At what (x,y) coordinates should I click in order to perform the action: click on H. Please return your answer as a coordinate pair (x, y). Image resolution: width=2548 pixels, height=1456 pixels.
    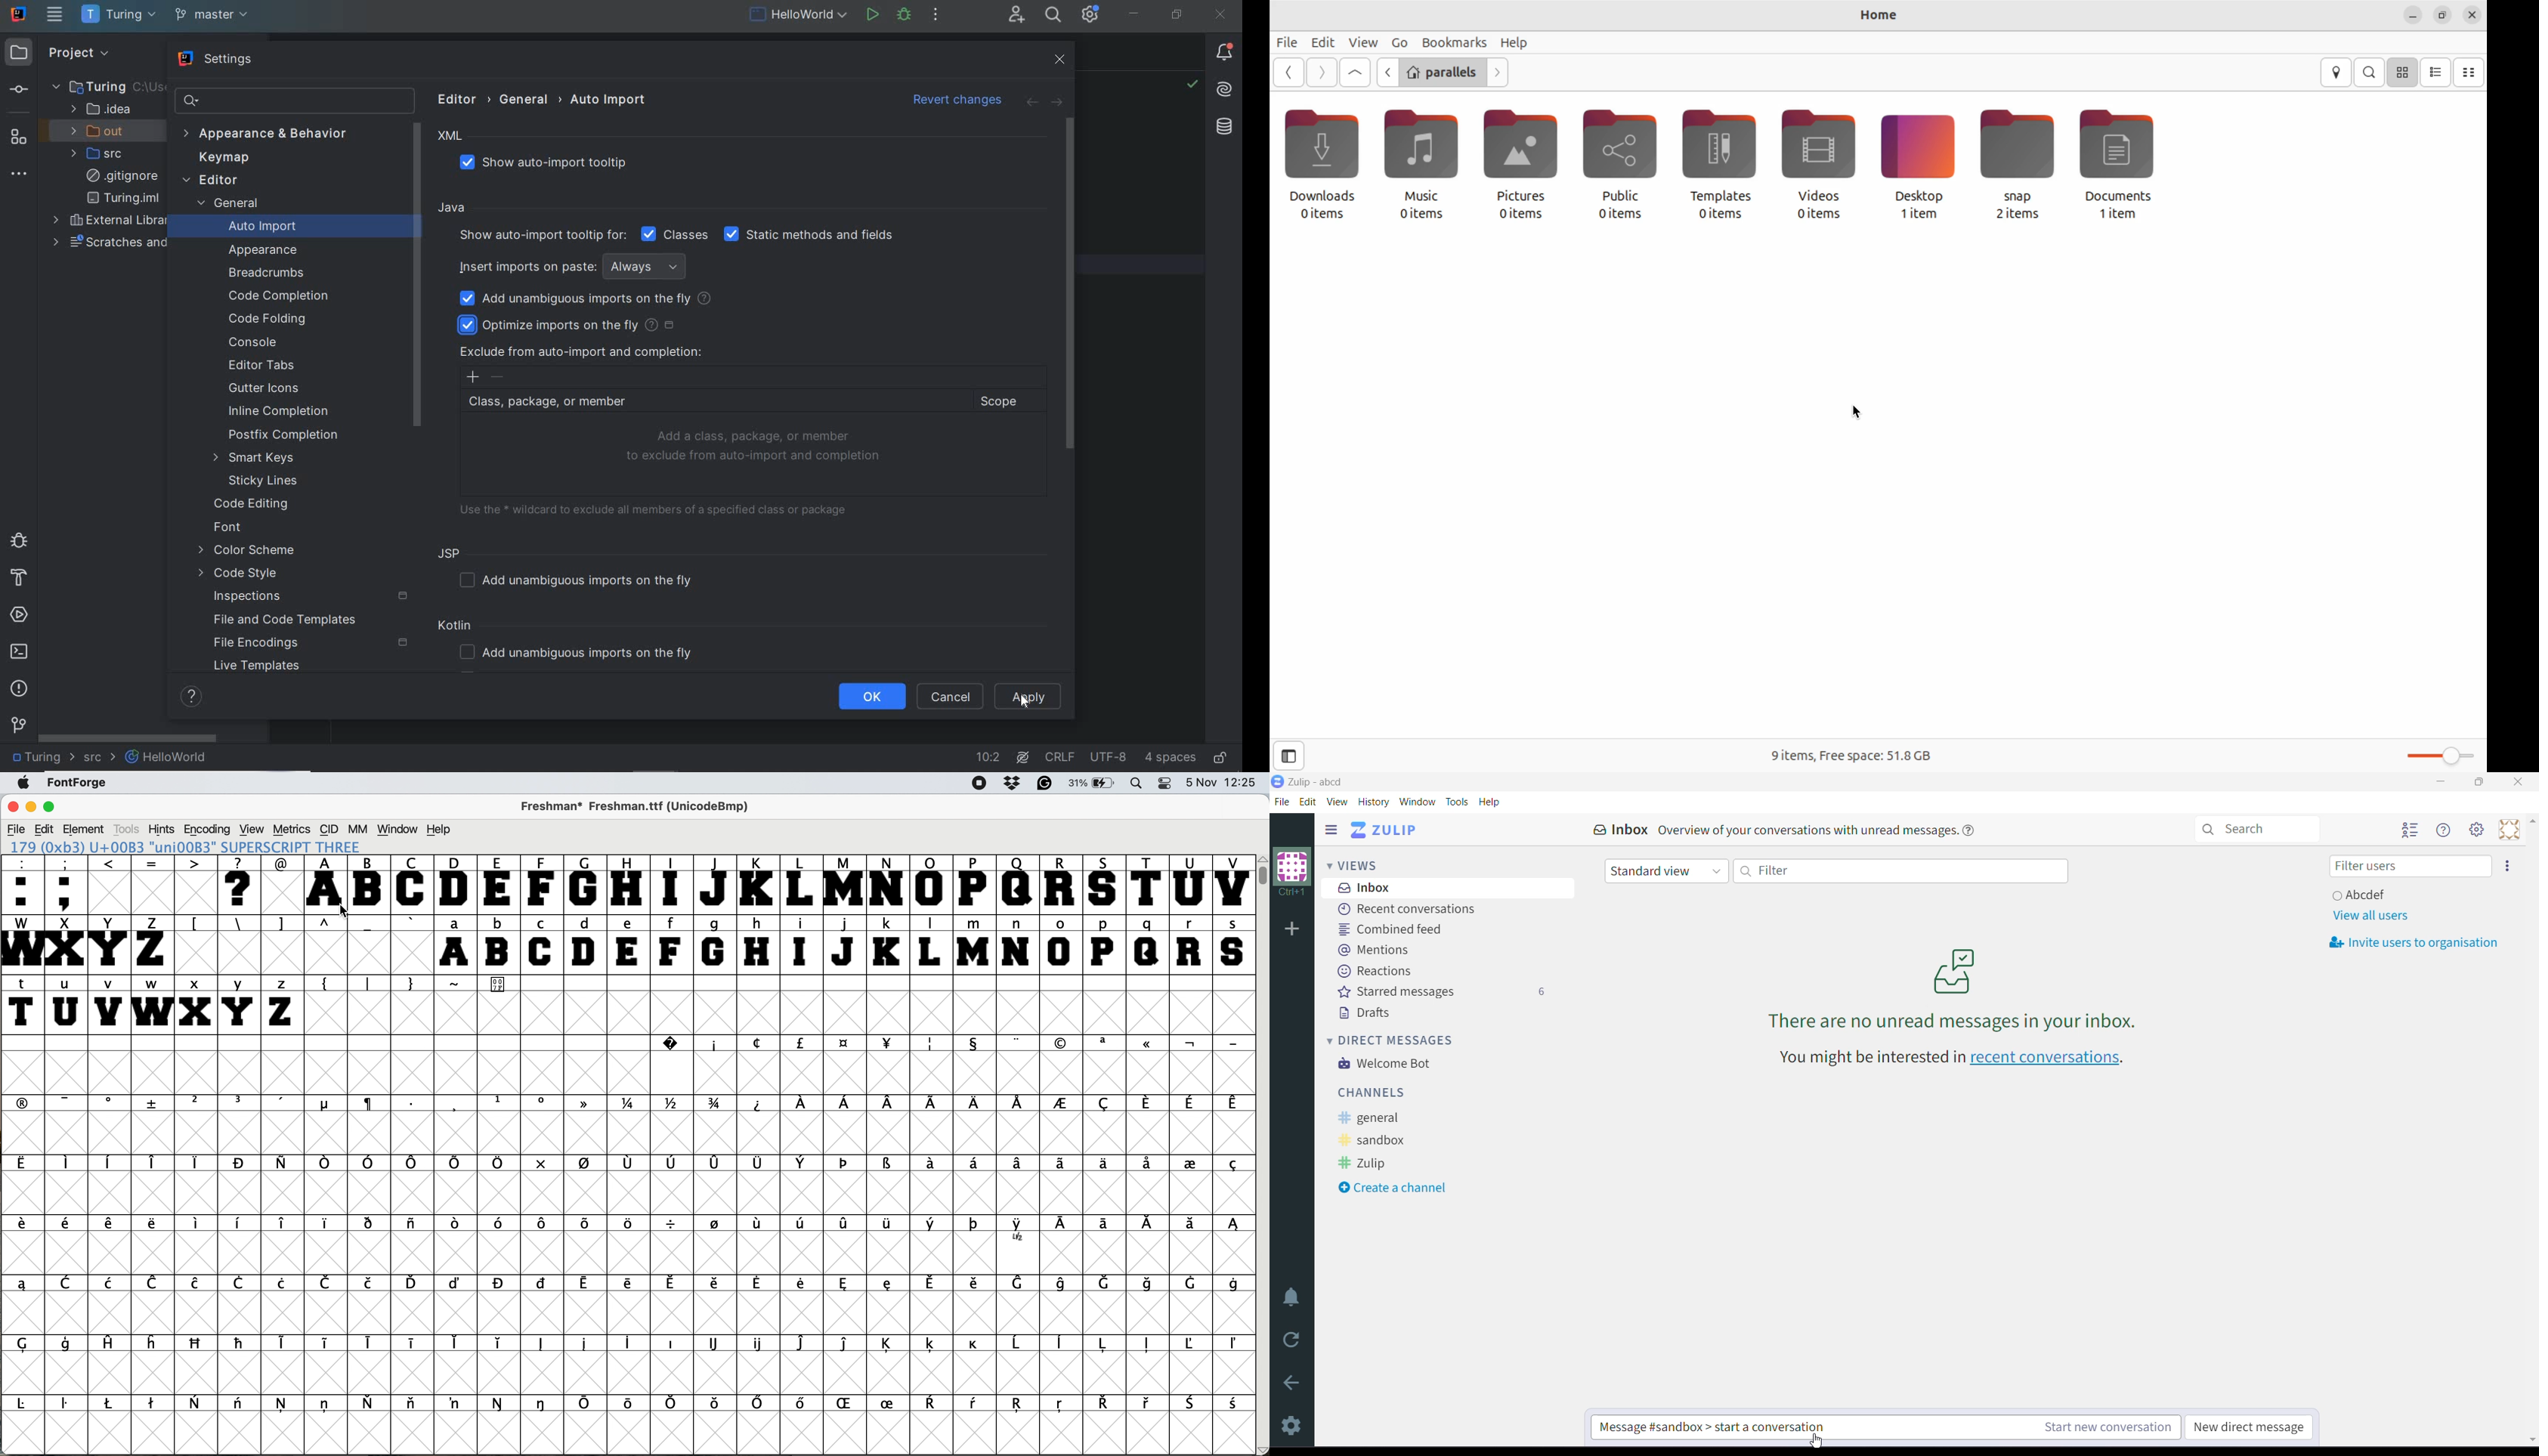
    Looking at the image, I should click on (629, 885).